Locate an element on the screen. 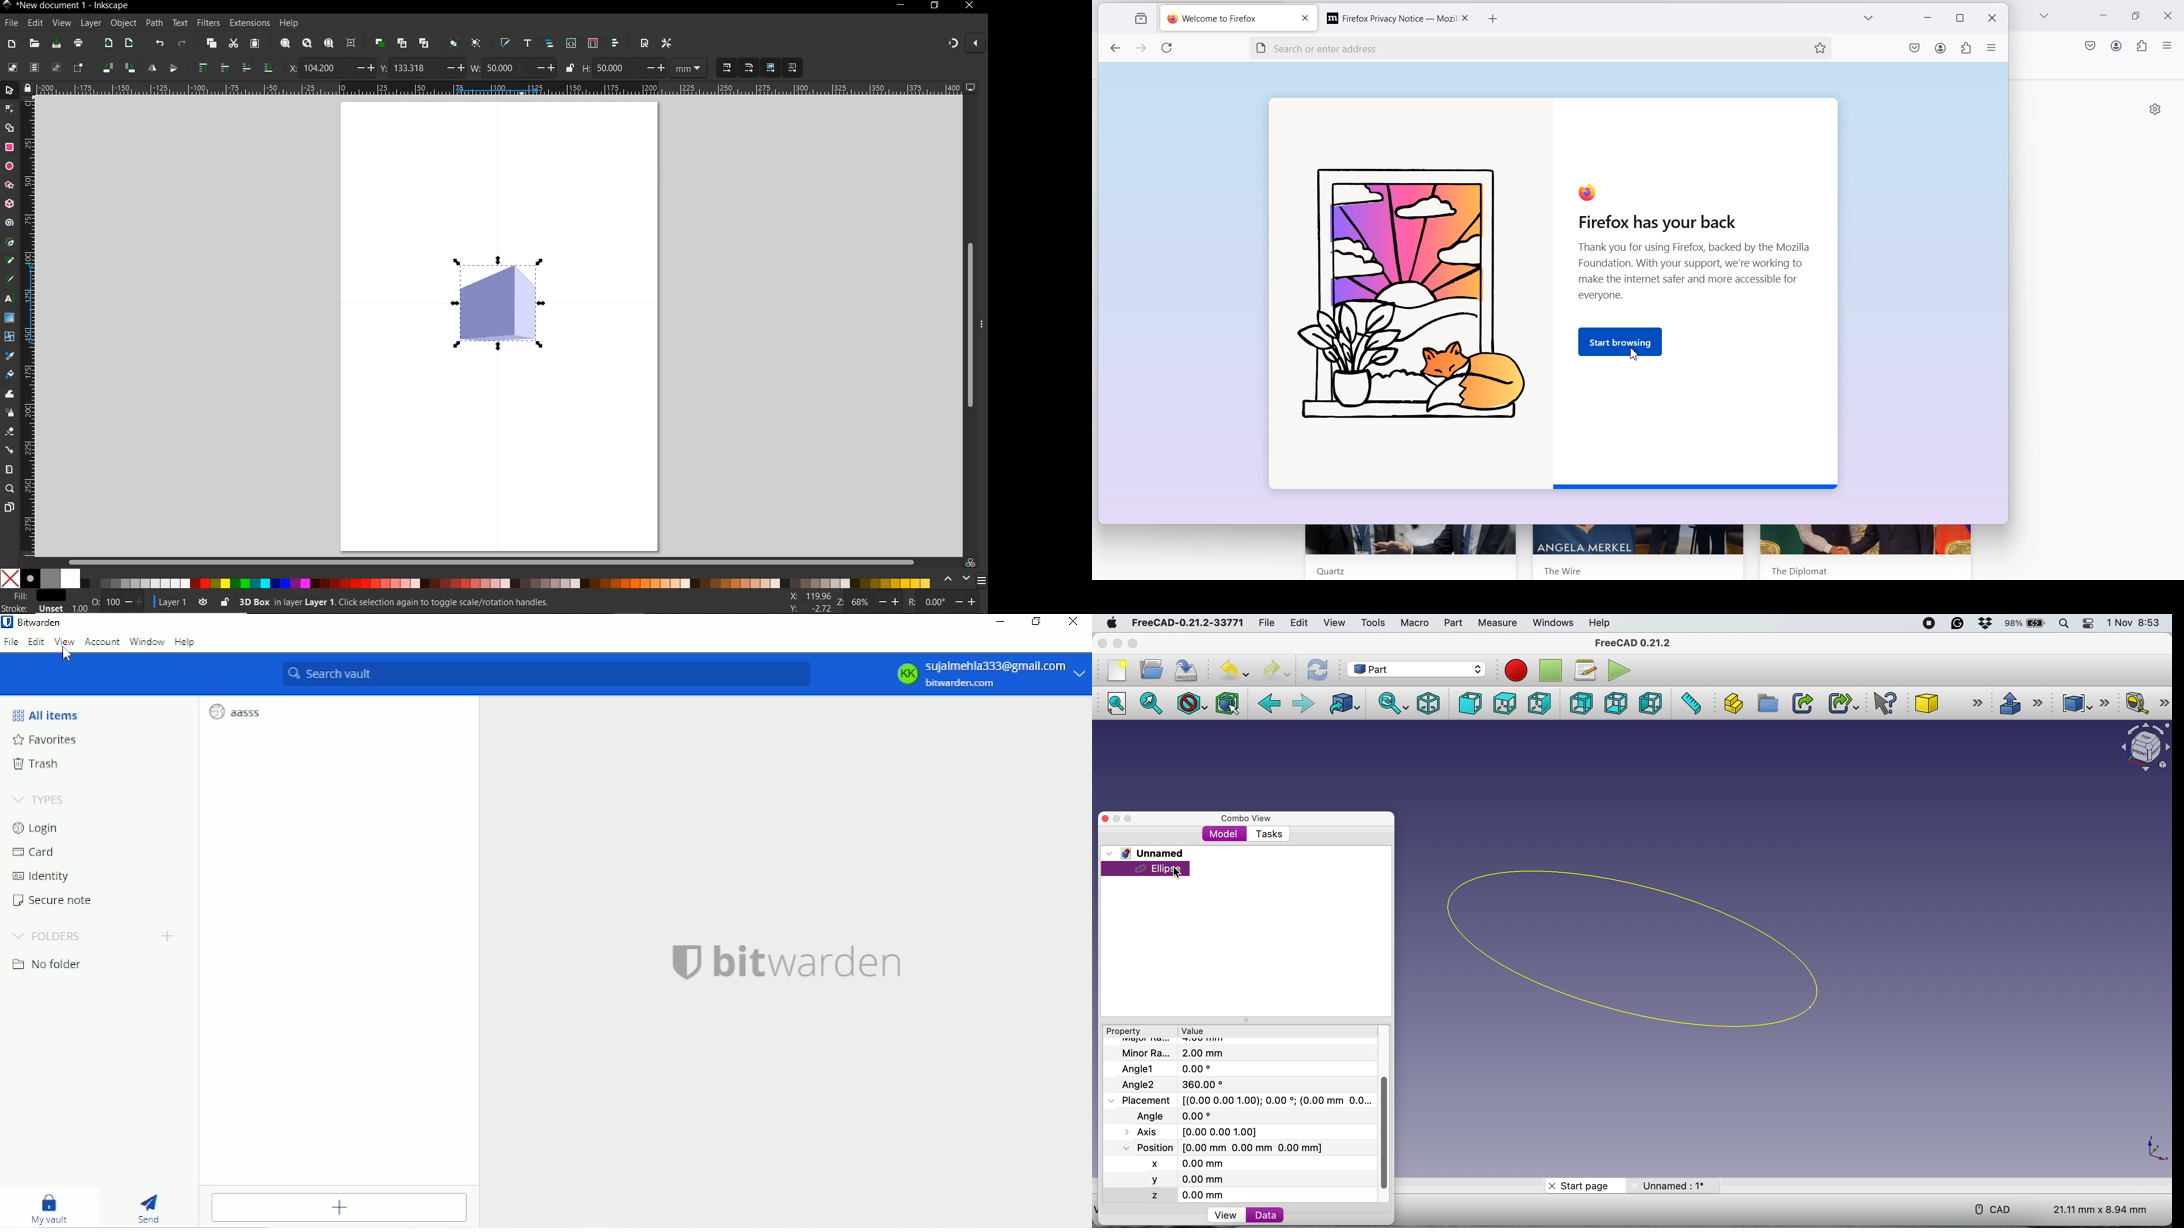 This screenshot has width=2184, height=1232. Identity is located at coordinates (45, 875).